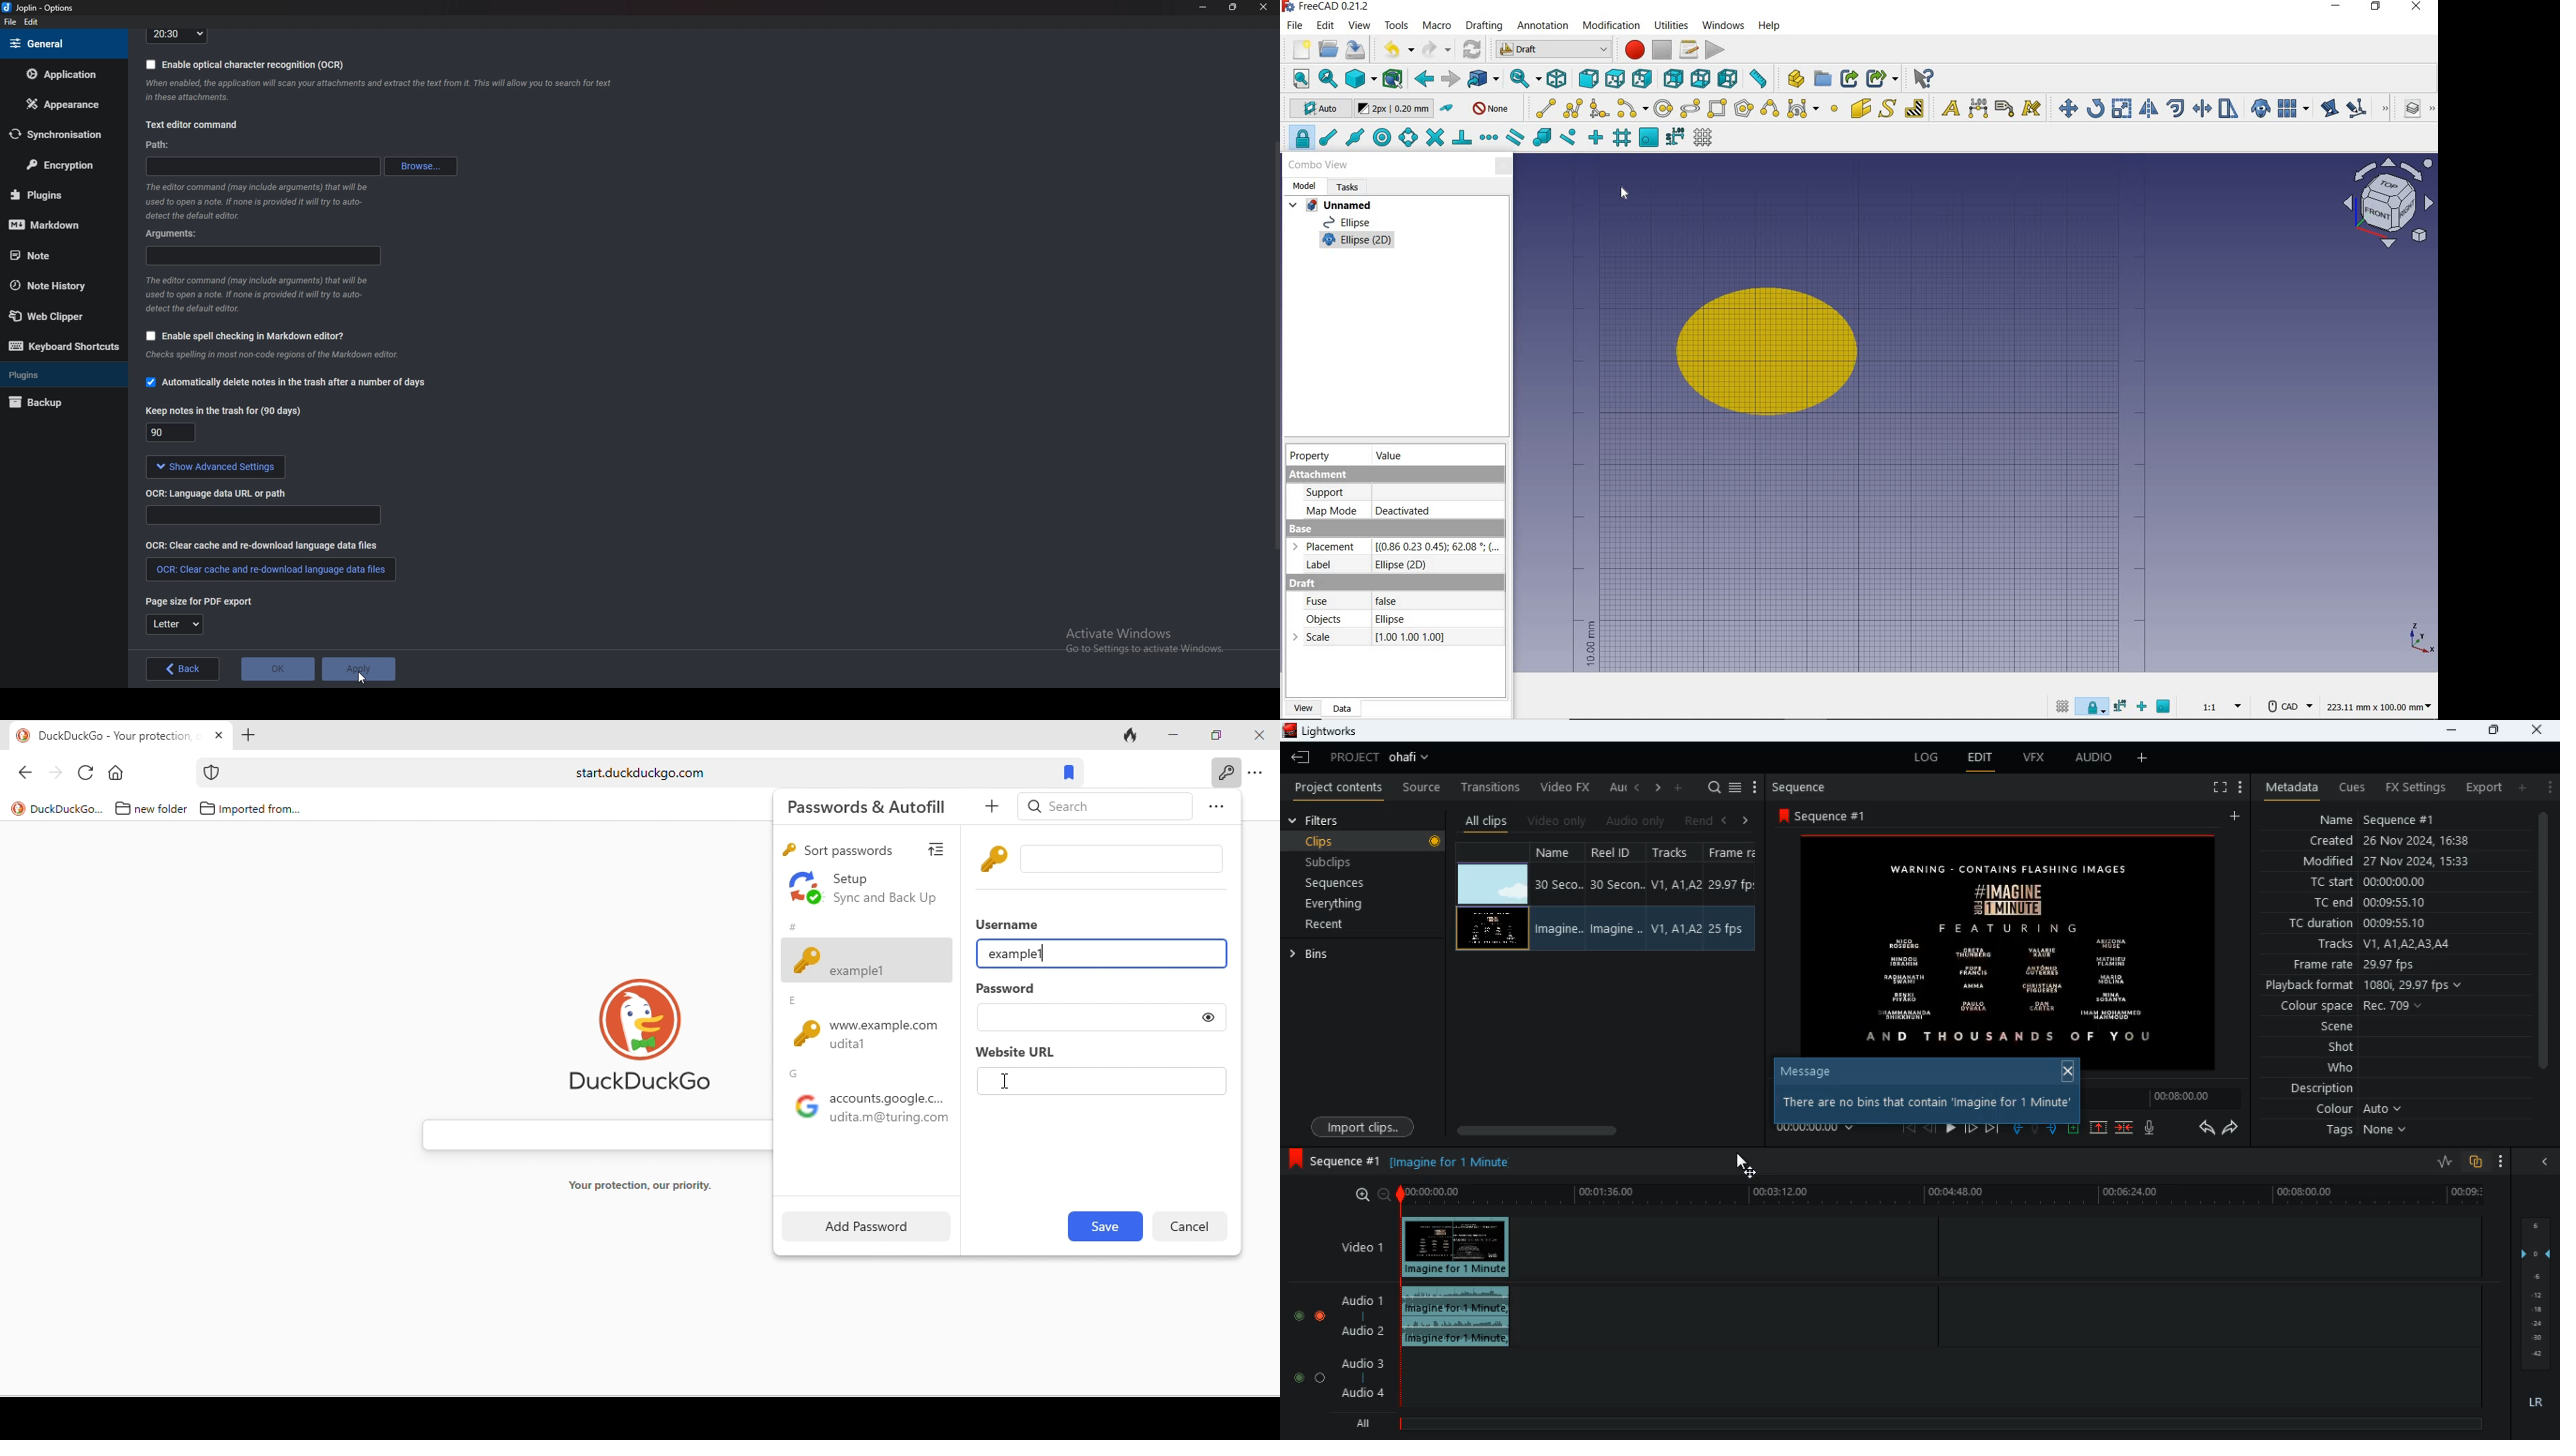 The height and width of the screenshot is (1456, 2576). Describe the element at coordinates (61, 43) in the screenshot. I see `general` at that location.